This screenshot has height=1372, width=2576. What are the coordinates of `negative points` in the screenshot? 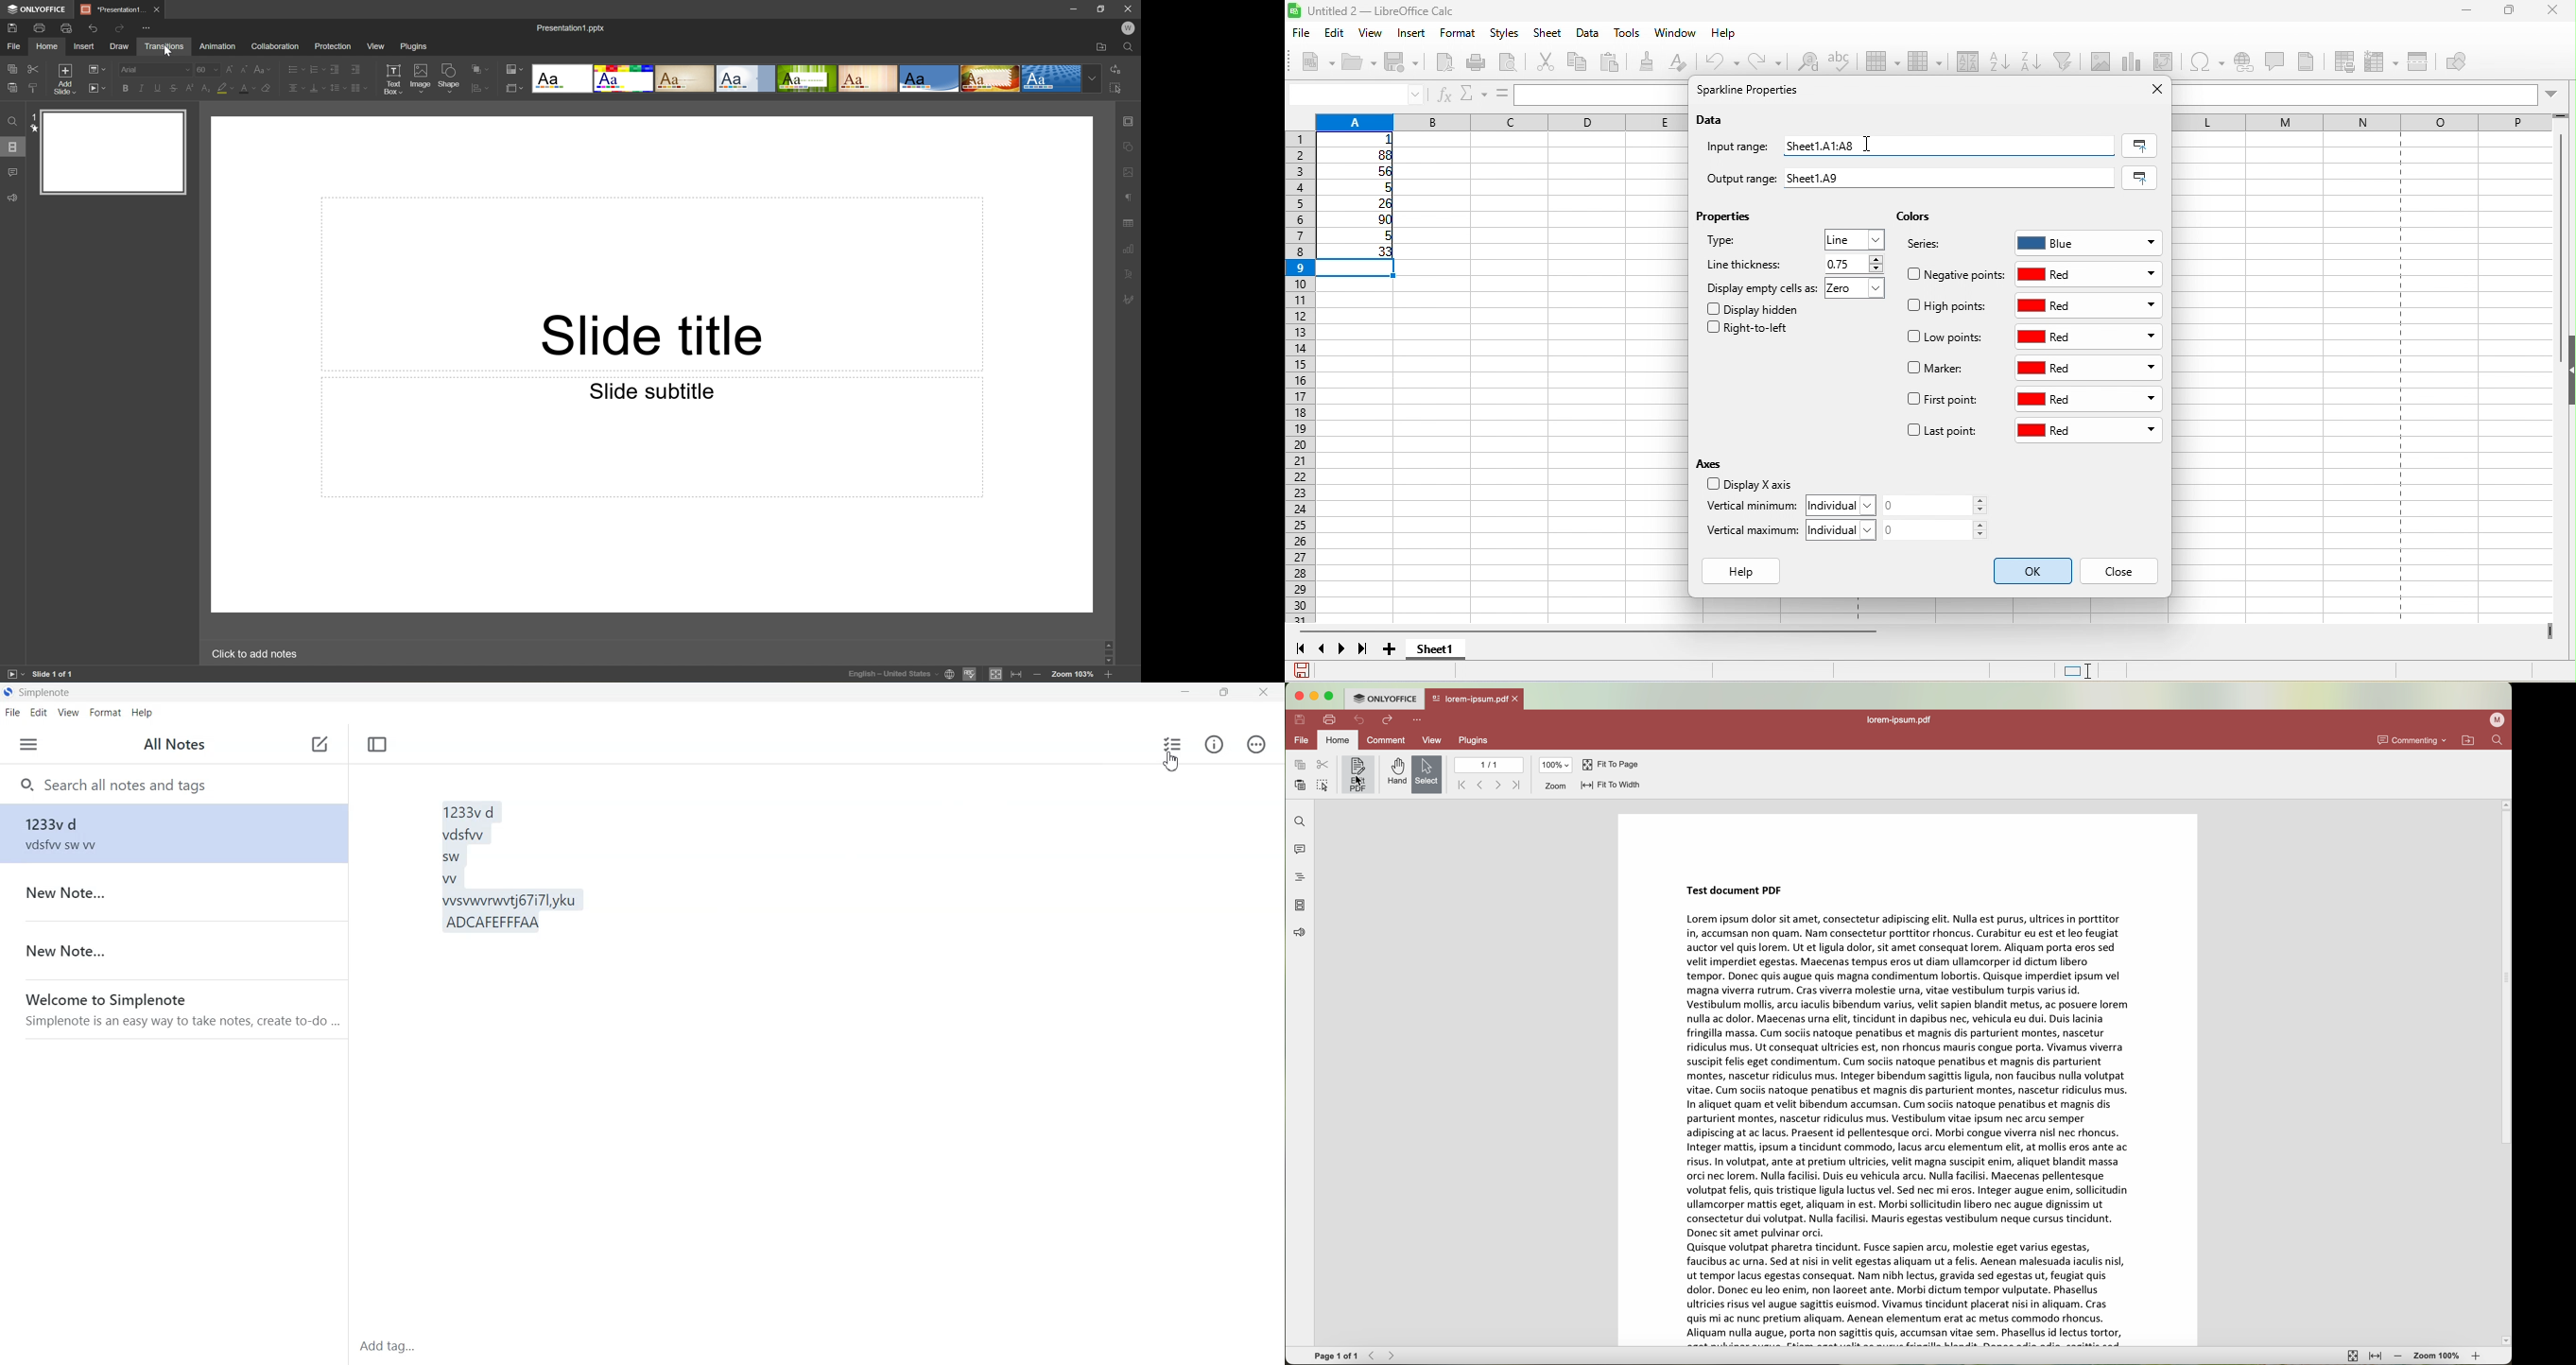 It's located at (1956, 274).